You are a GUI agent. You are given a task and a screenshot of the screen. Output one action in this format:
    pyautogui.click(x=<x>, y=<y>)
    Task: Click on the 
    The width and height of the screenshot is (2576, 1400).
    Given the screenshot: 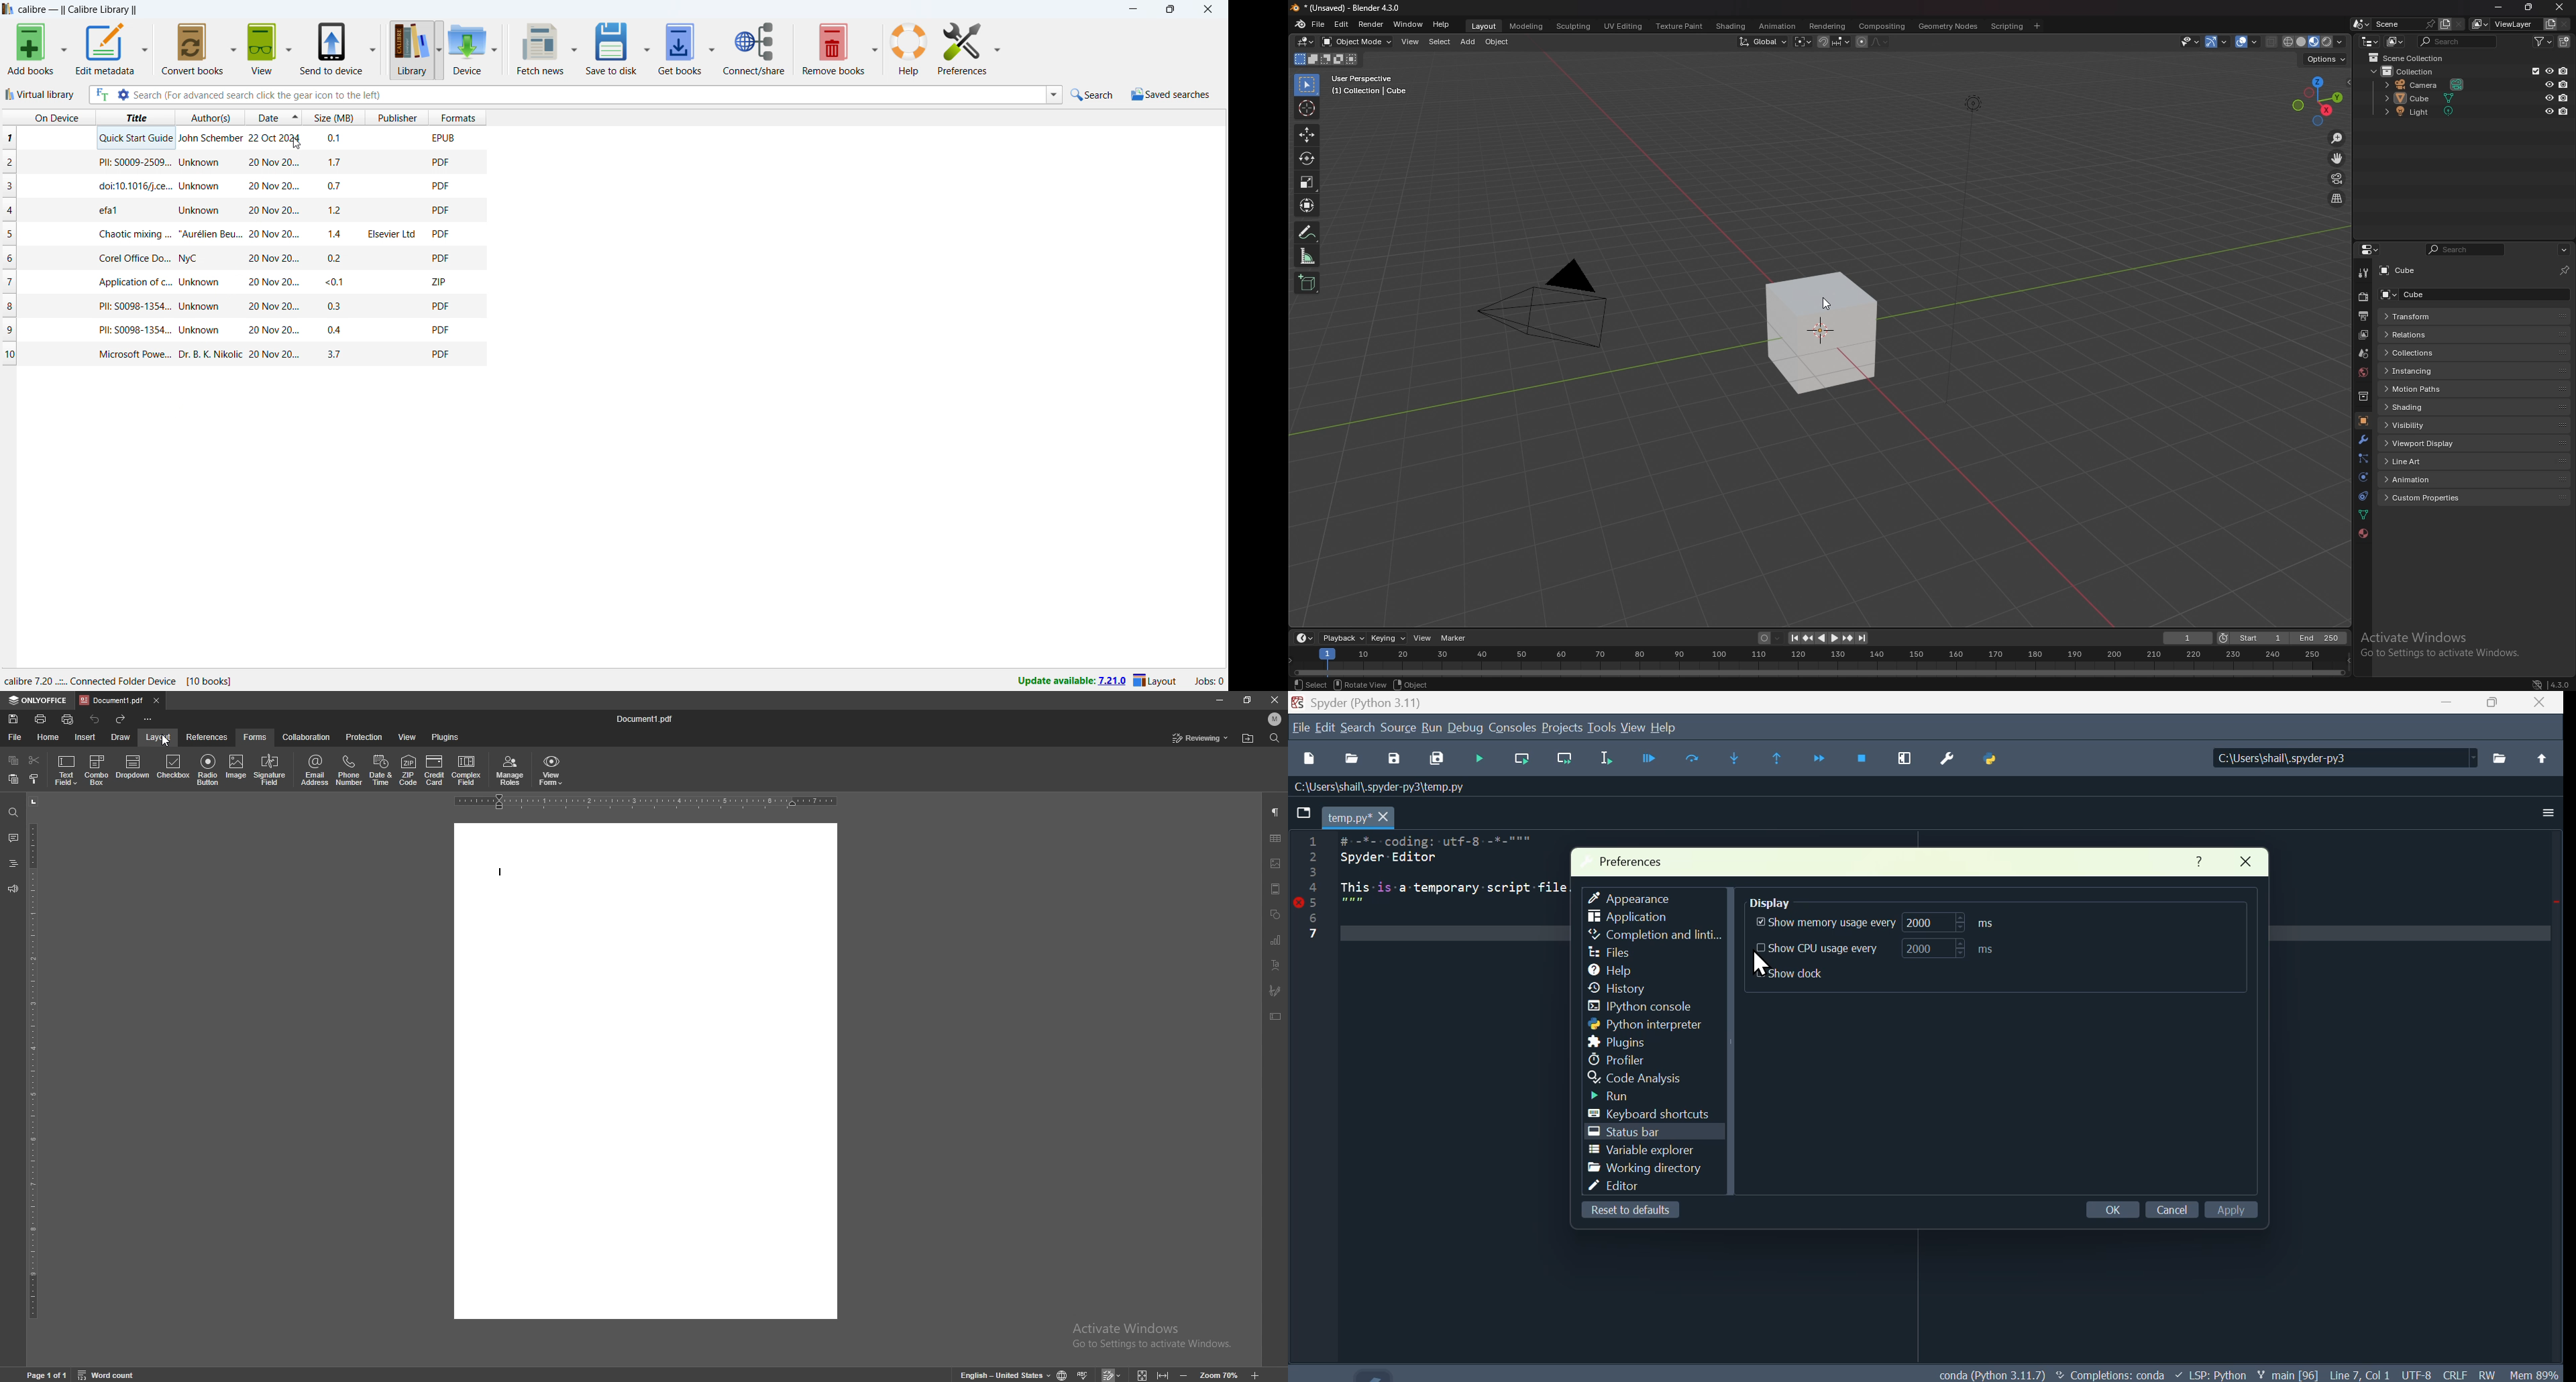 What is the action you would take?
    pyautogui.click(x=1431, y=727)
    